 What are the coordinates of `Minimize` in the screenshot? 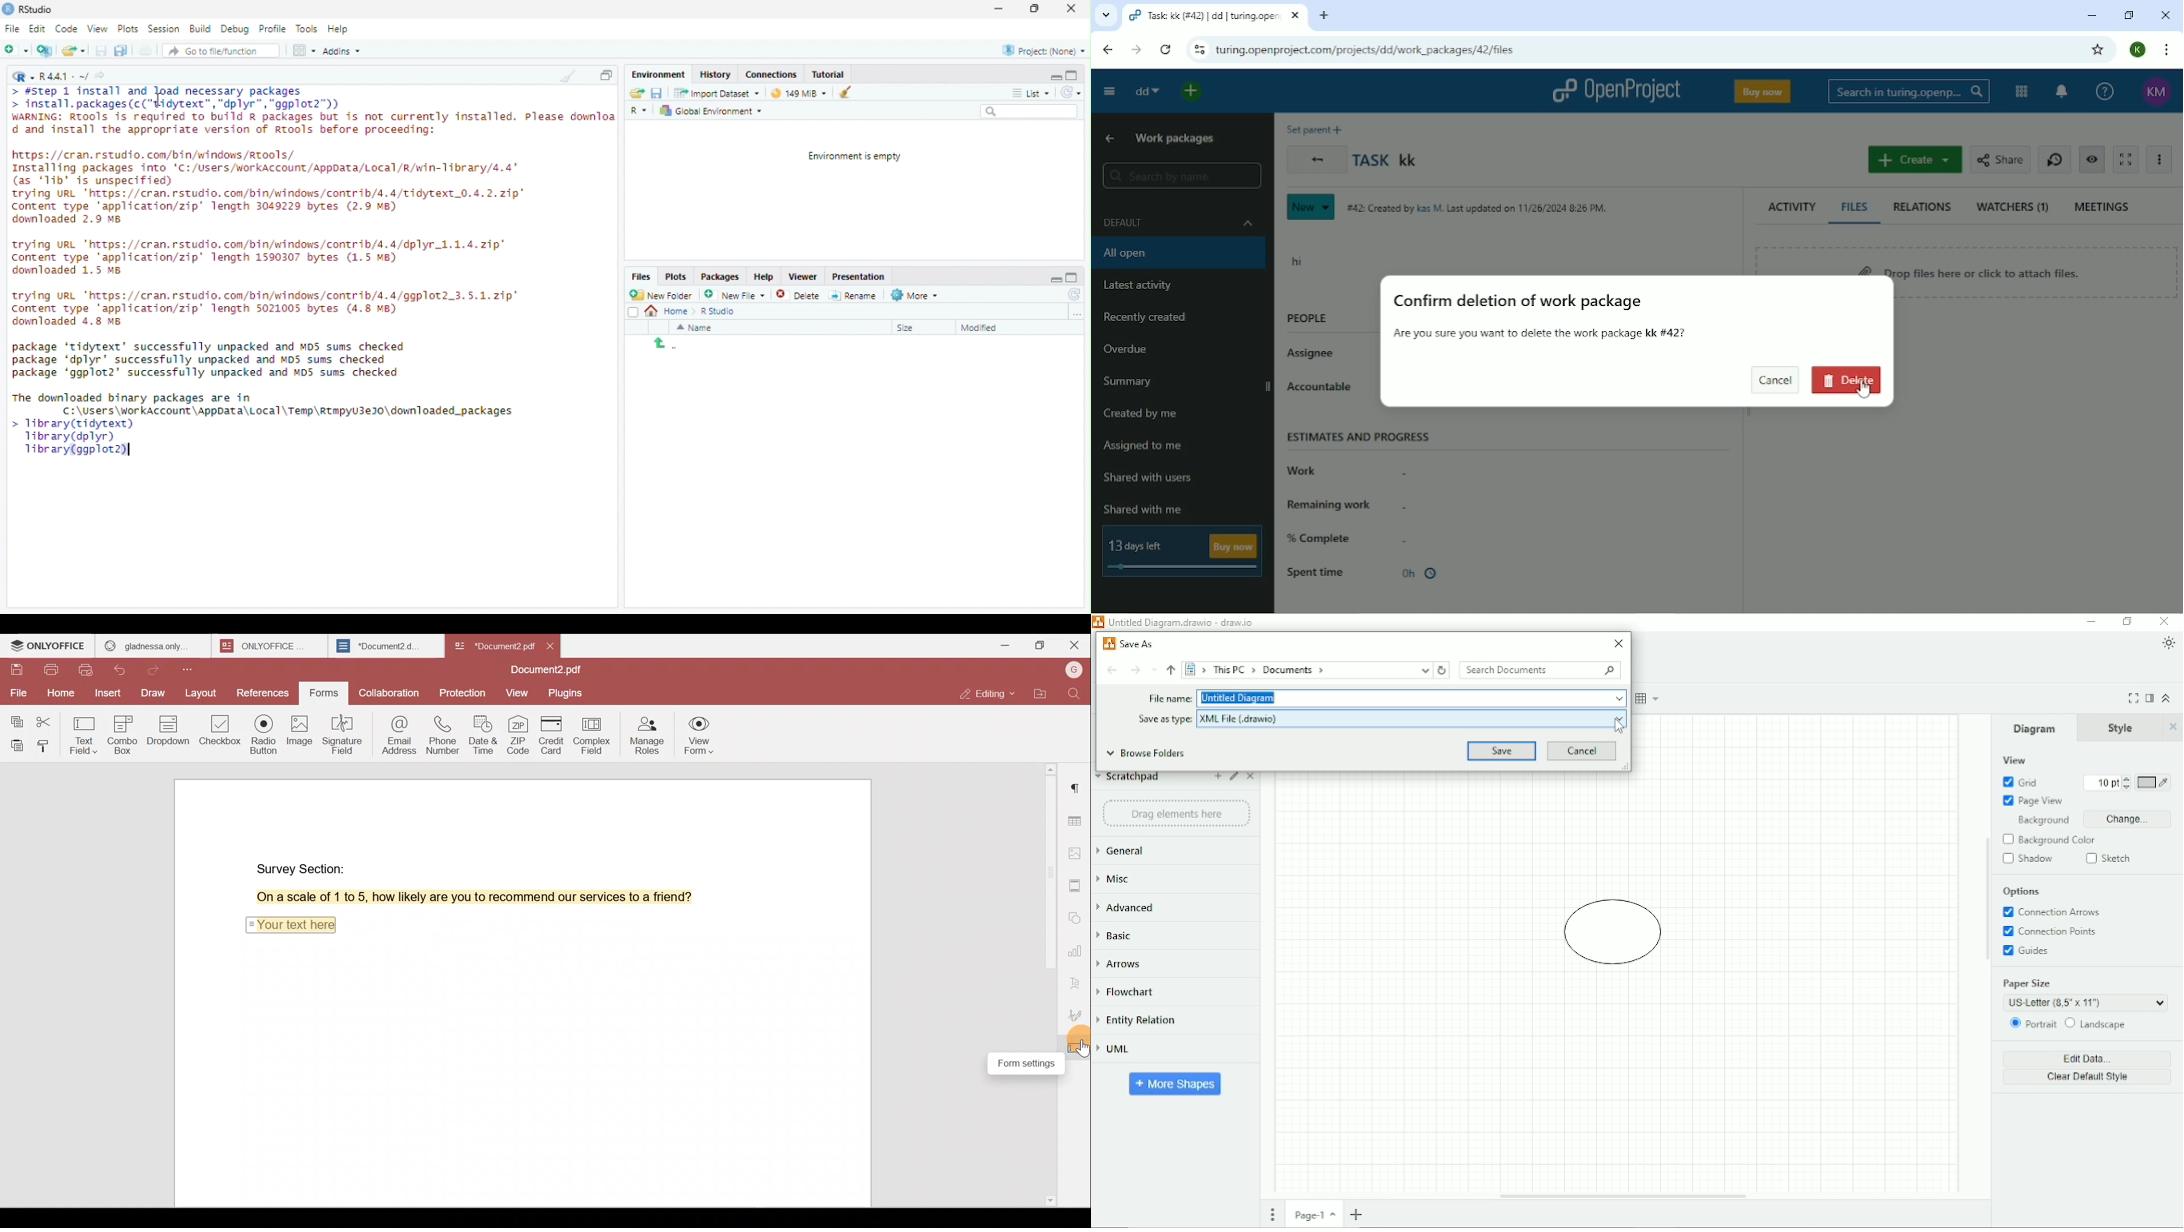 It's located at (1056, 278).